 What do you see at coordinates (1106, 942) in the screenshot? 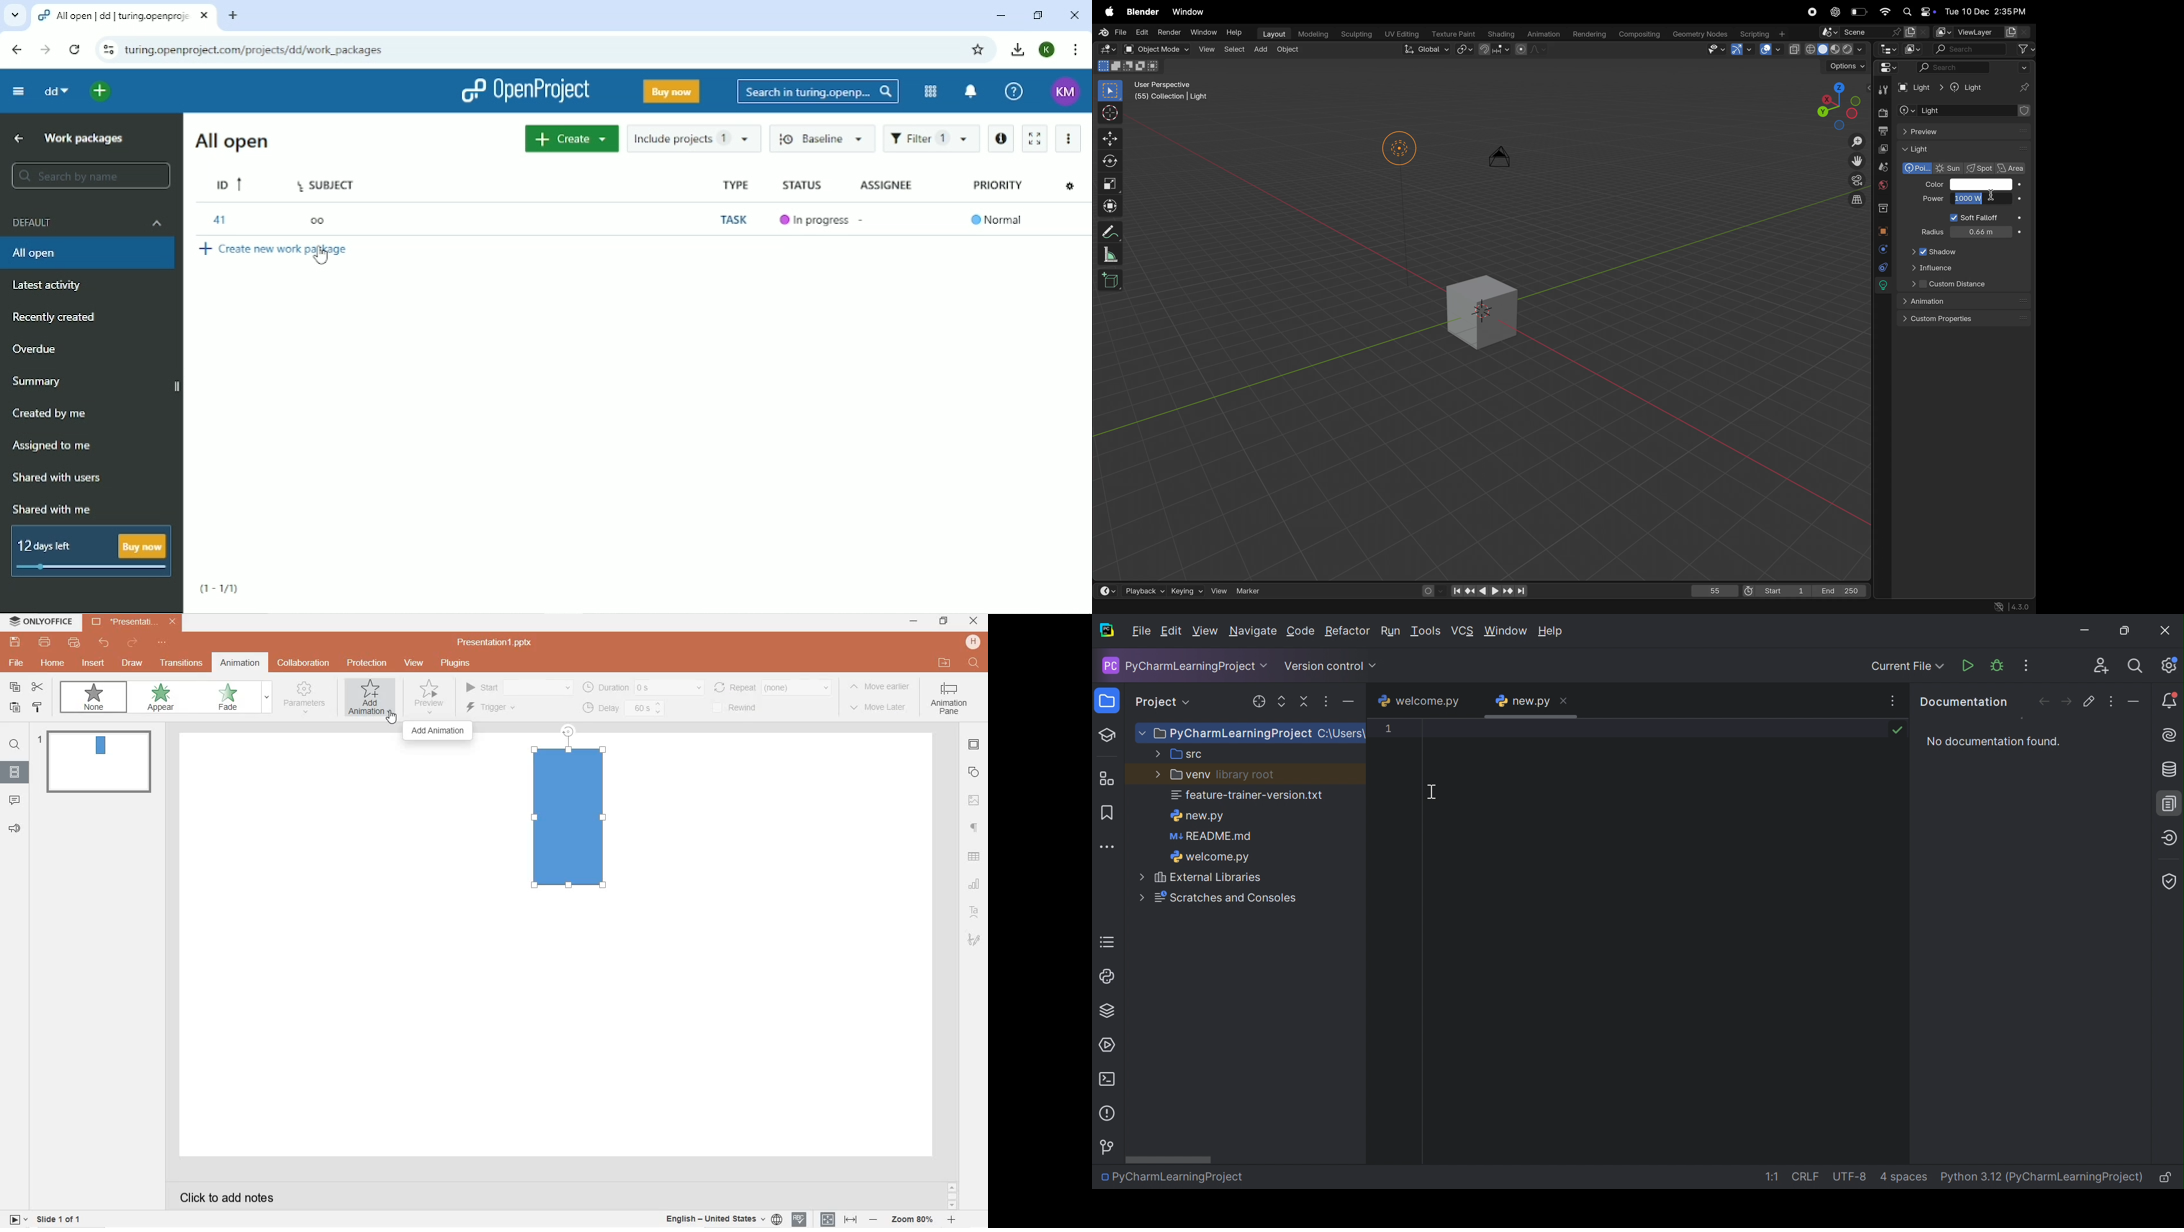
I see `TODO` at bounding box center [1106, 942].